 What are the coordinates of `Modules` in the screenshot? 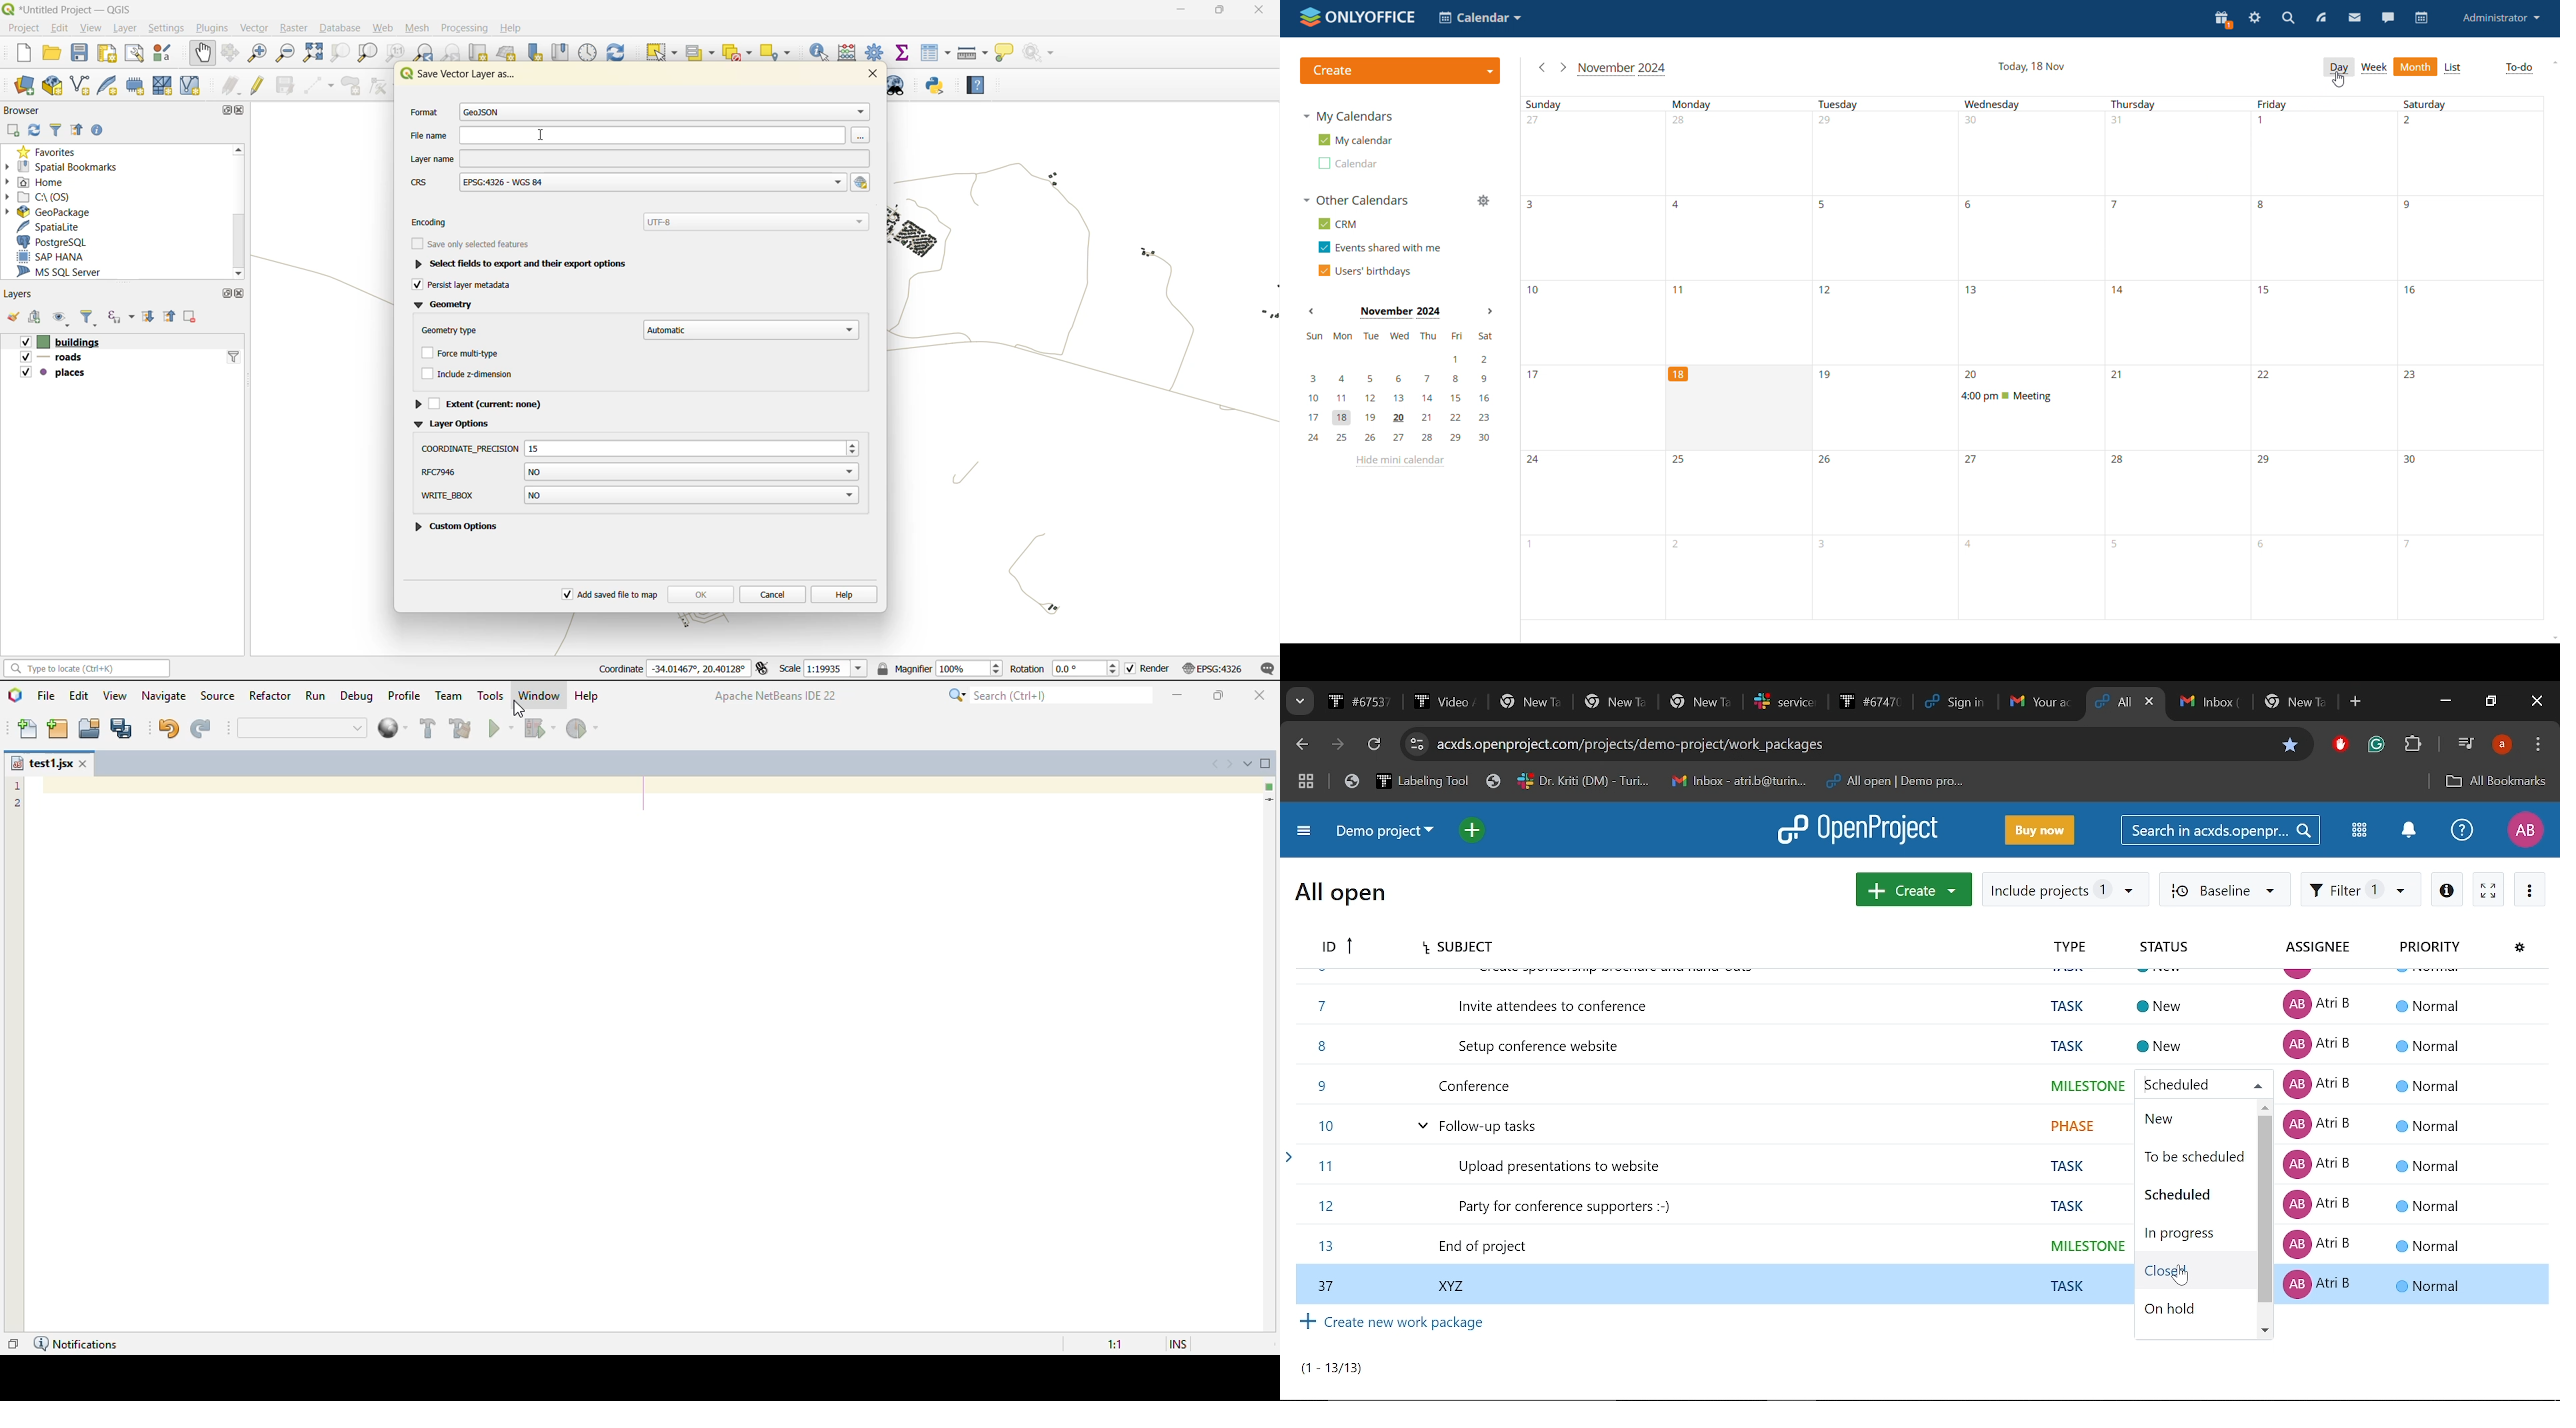 It's located at (2358, 832).